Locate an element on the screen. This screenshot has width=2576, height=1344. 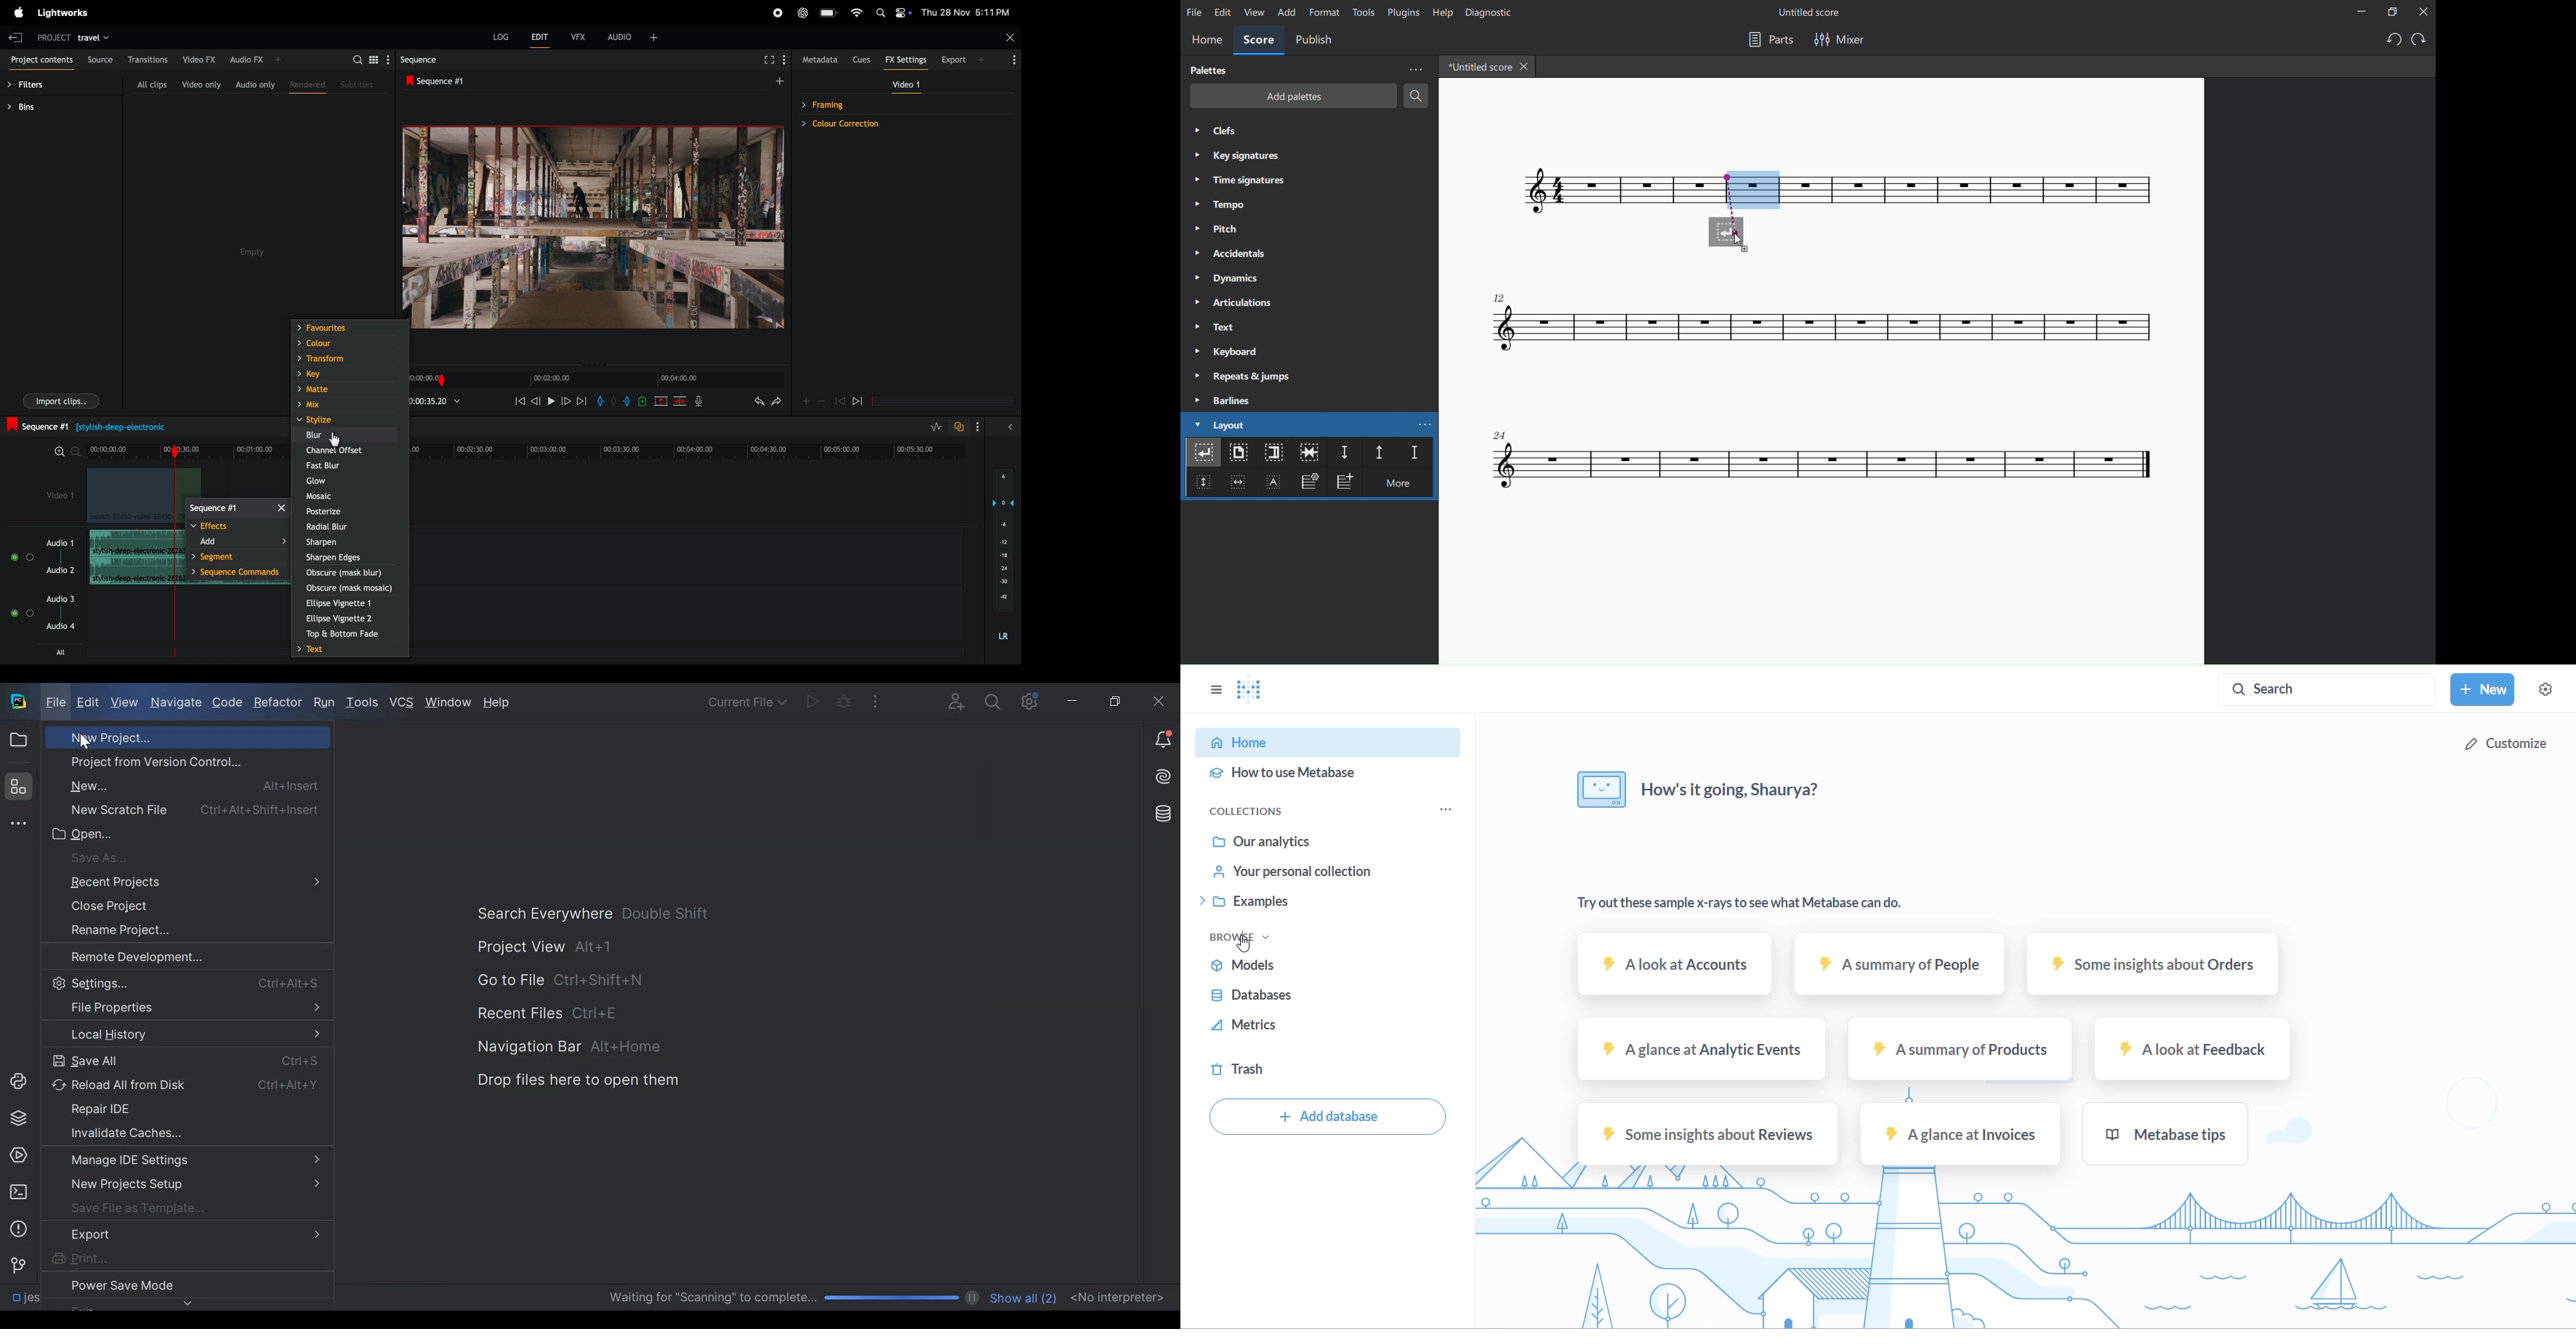
more is located at coordinates (1403, 485).